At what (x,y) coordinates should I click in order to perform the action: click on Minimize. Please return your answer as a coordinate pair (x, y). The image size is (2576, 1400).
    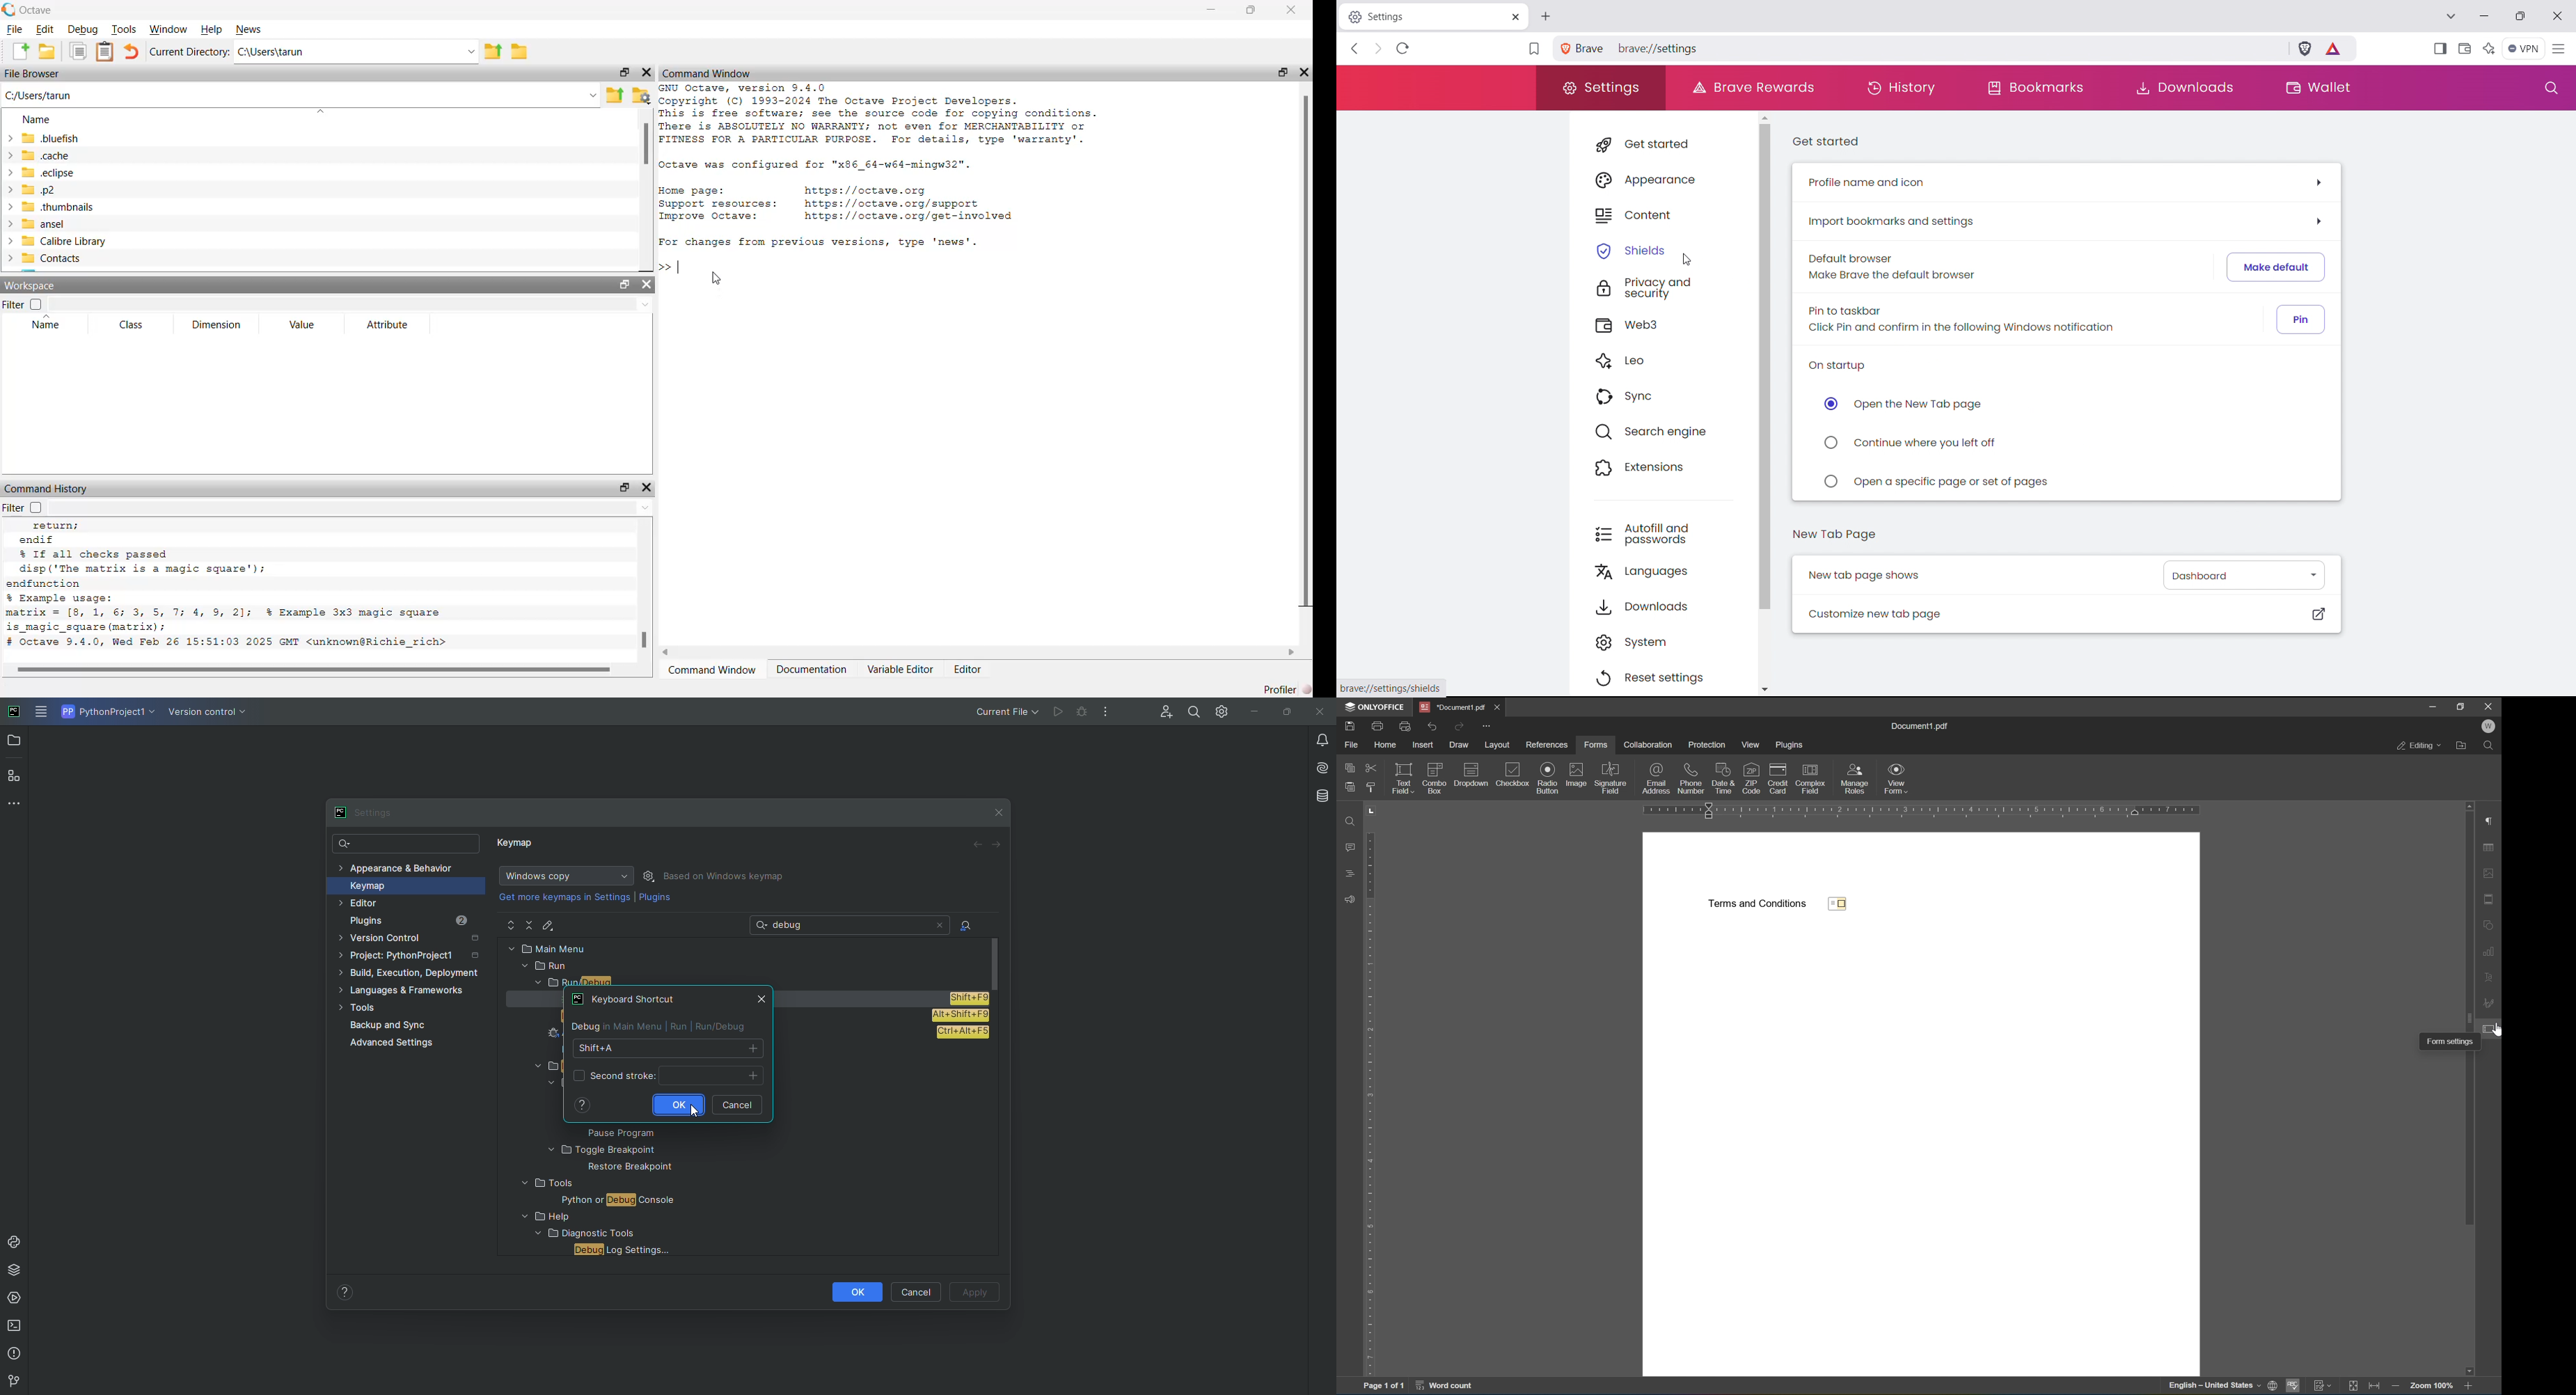
    Looking at the image, I should click on (1251, 711).